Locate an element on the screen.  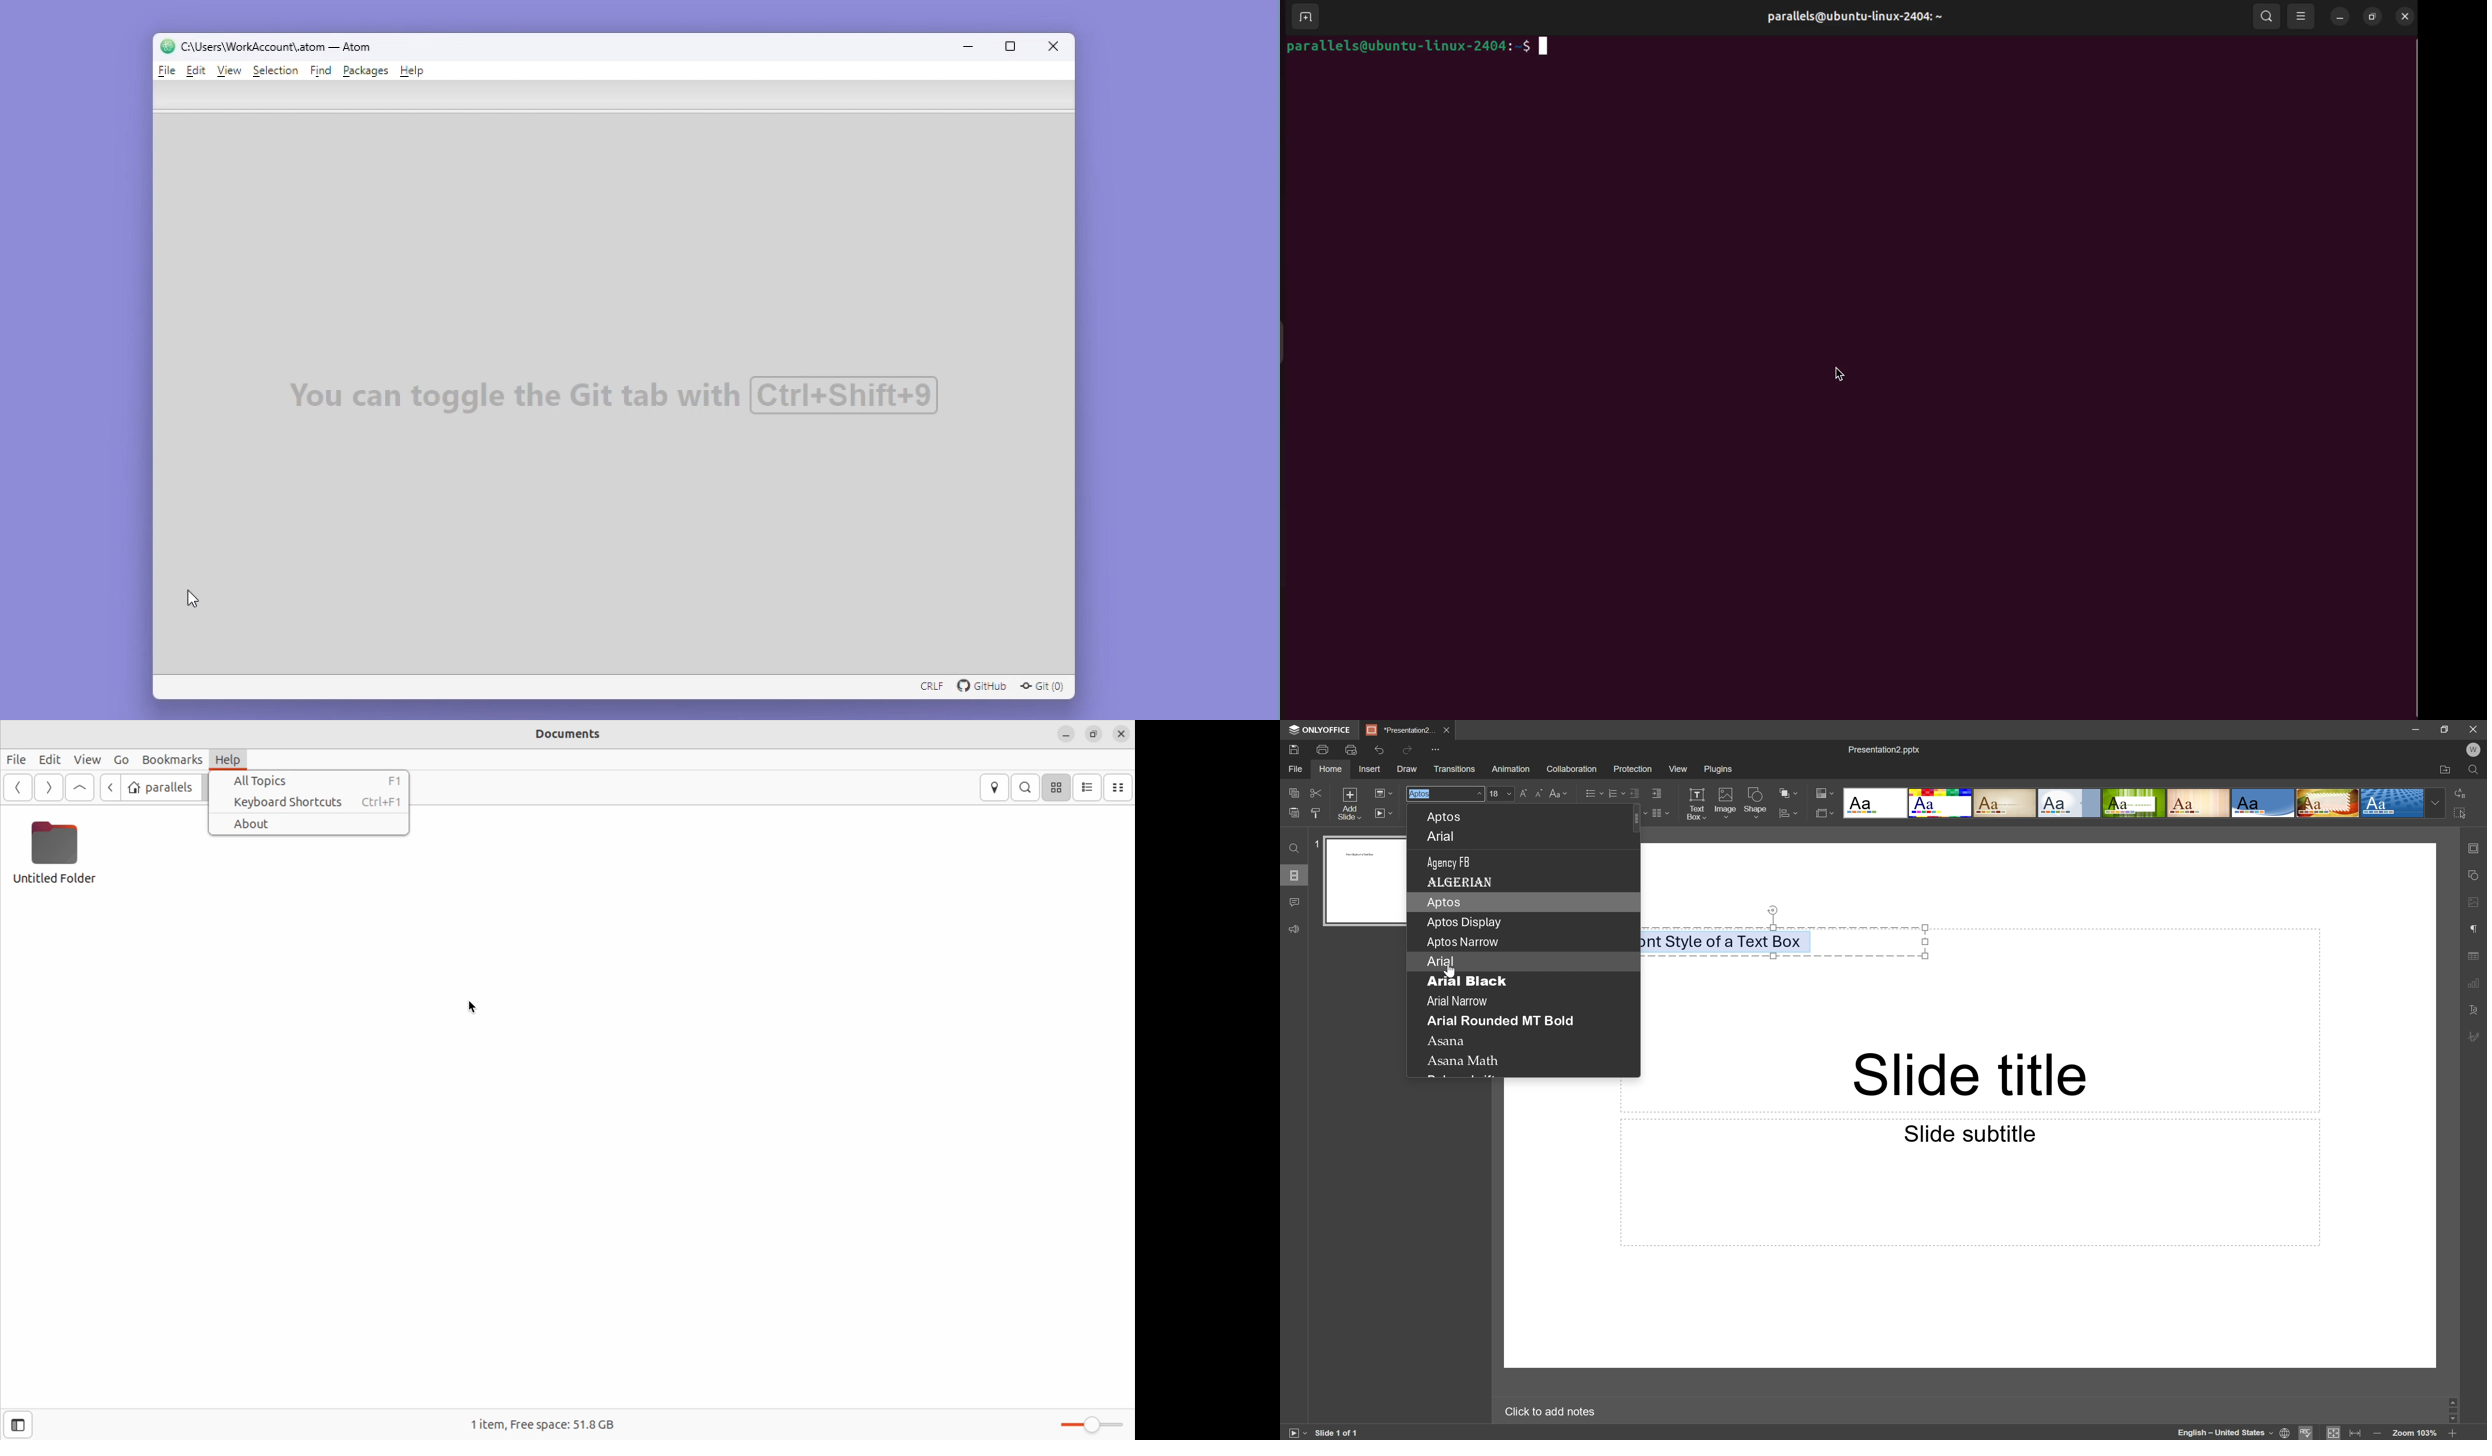
font size is located at coordinates (1501, 793).